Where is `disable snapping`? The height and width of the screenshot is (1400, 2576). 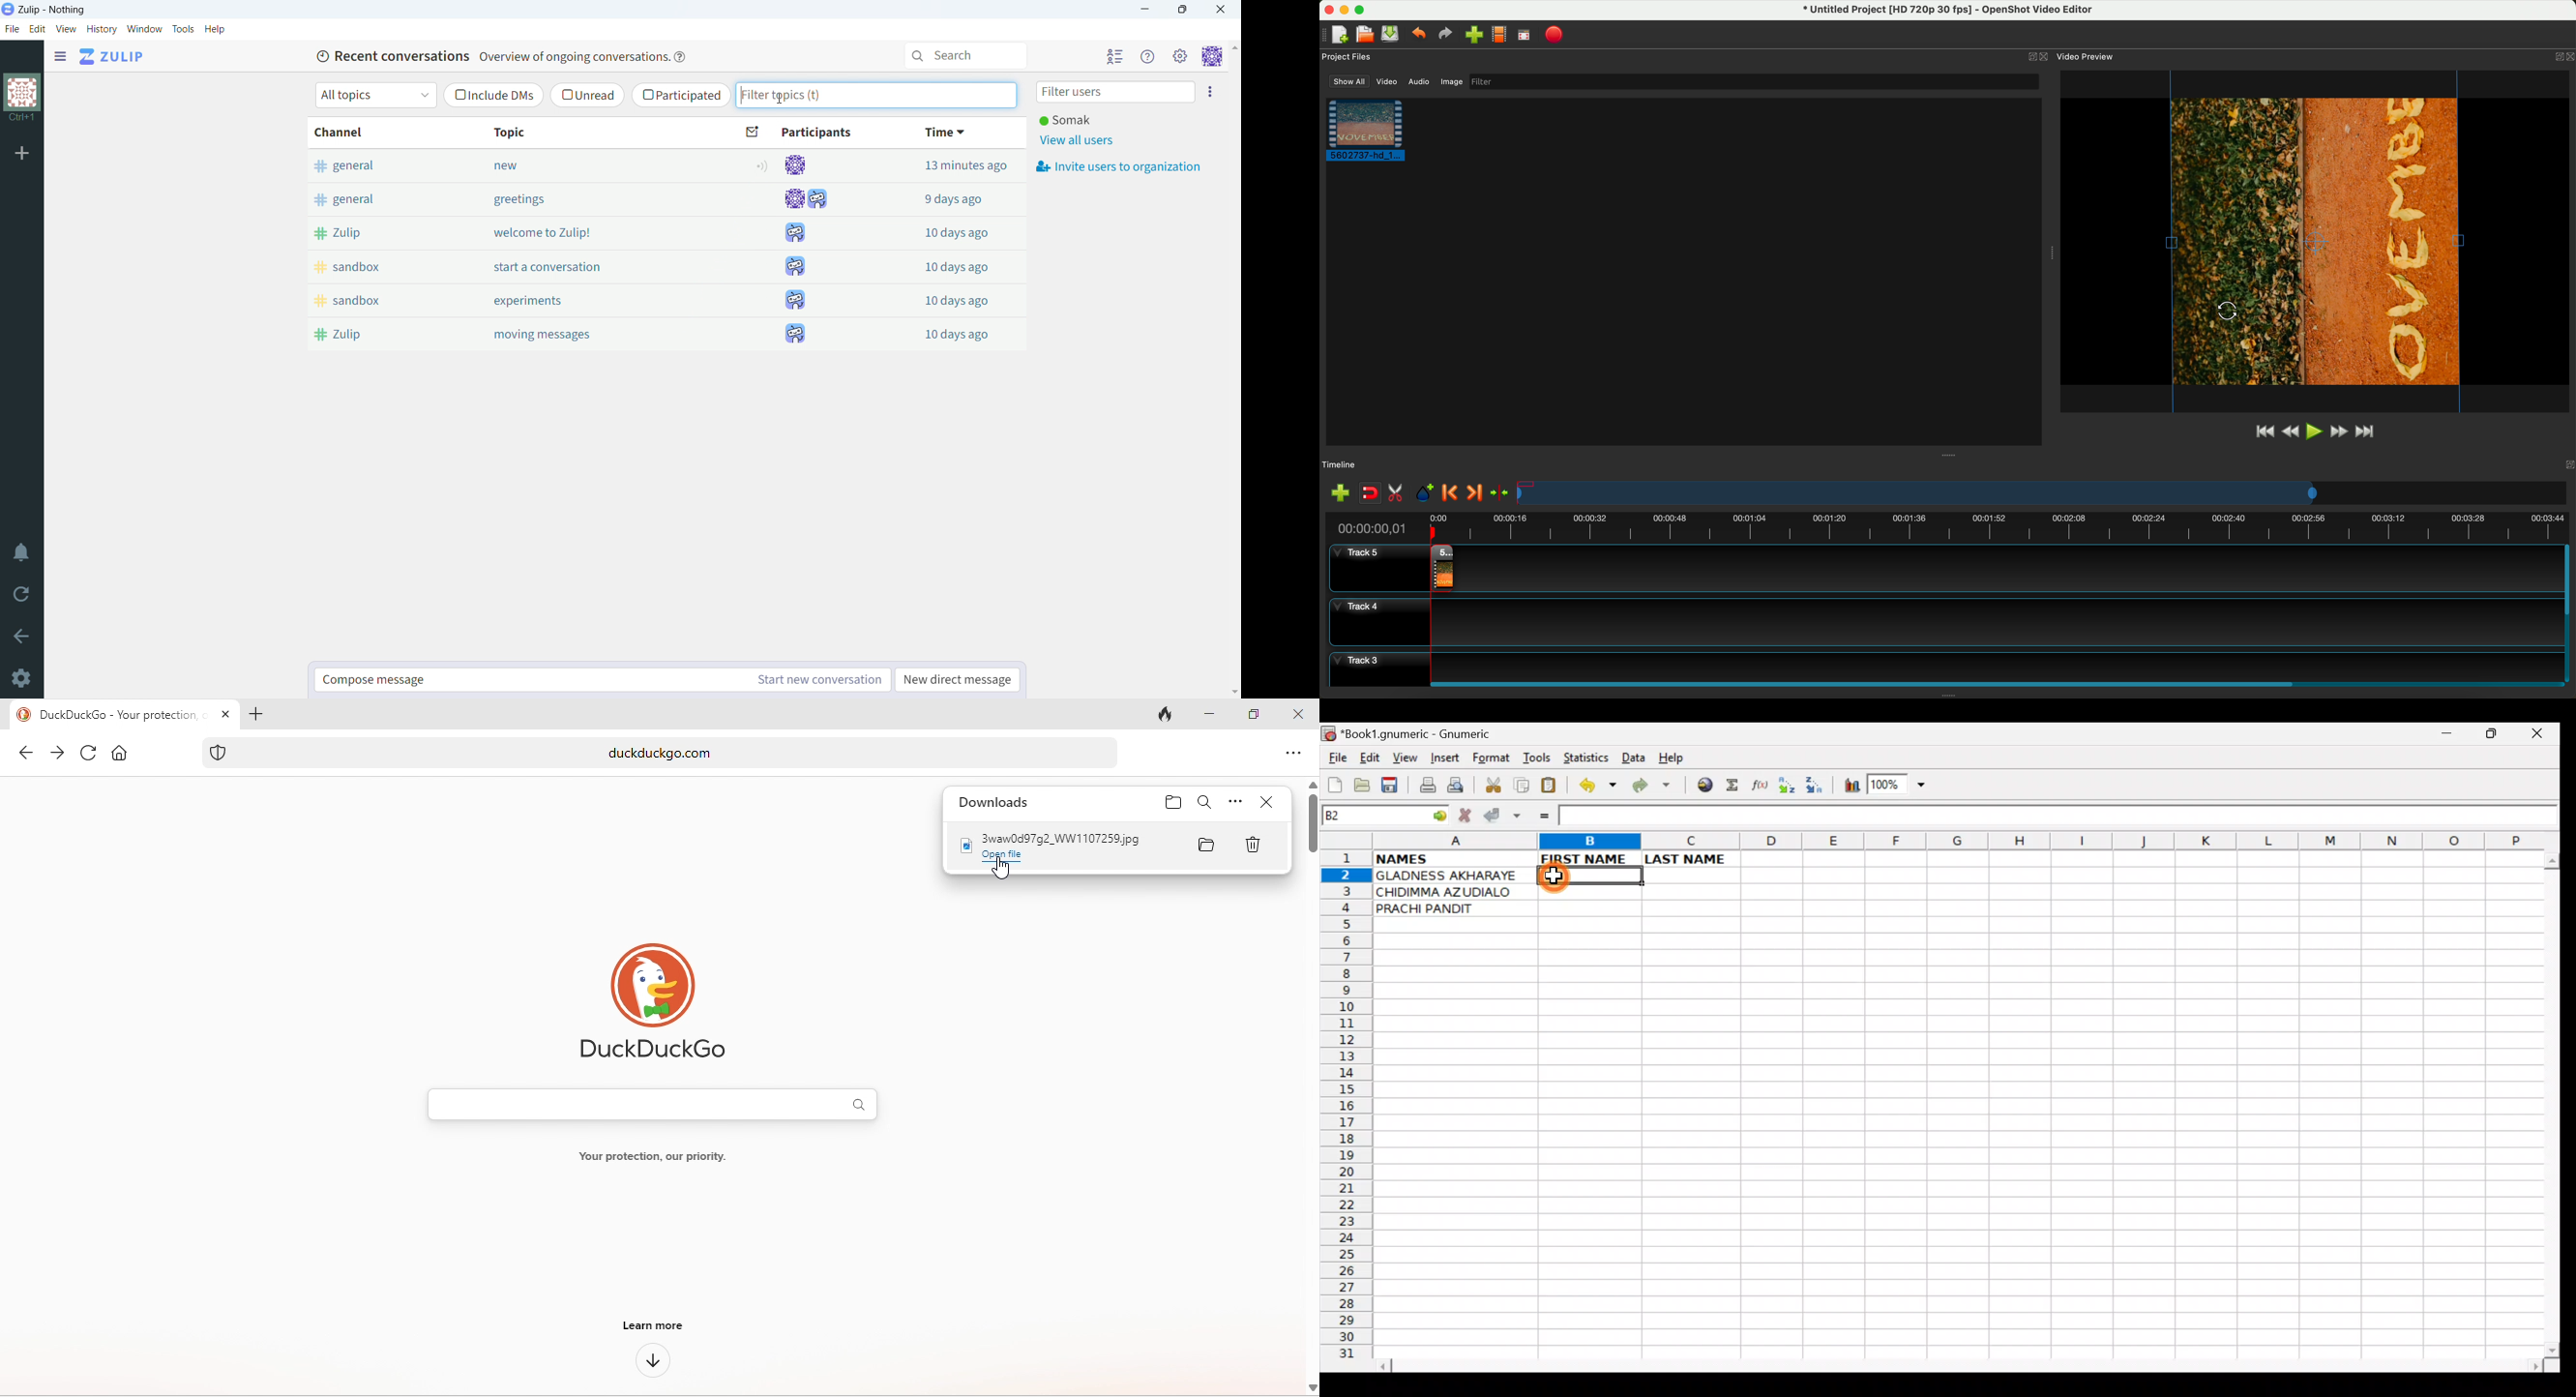
disable snapping is located at coordinates (1371, 493).